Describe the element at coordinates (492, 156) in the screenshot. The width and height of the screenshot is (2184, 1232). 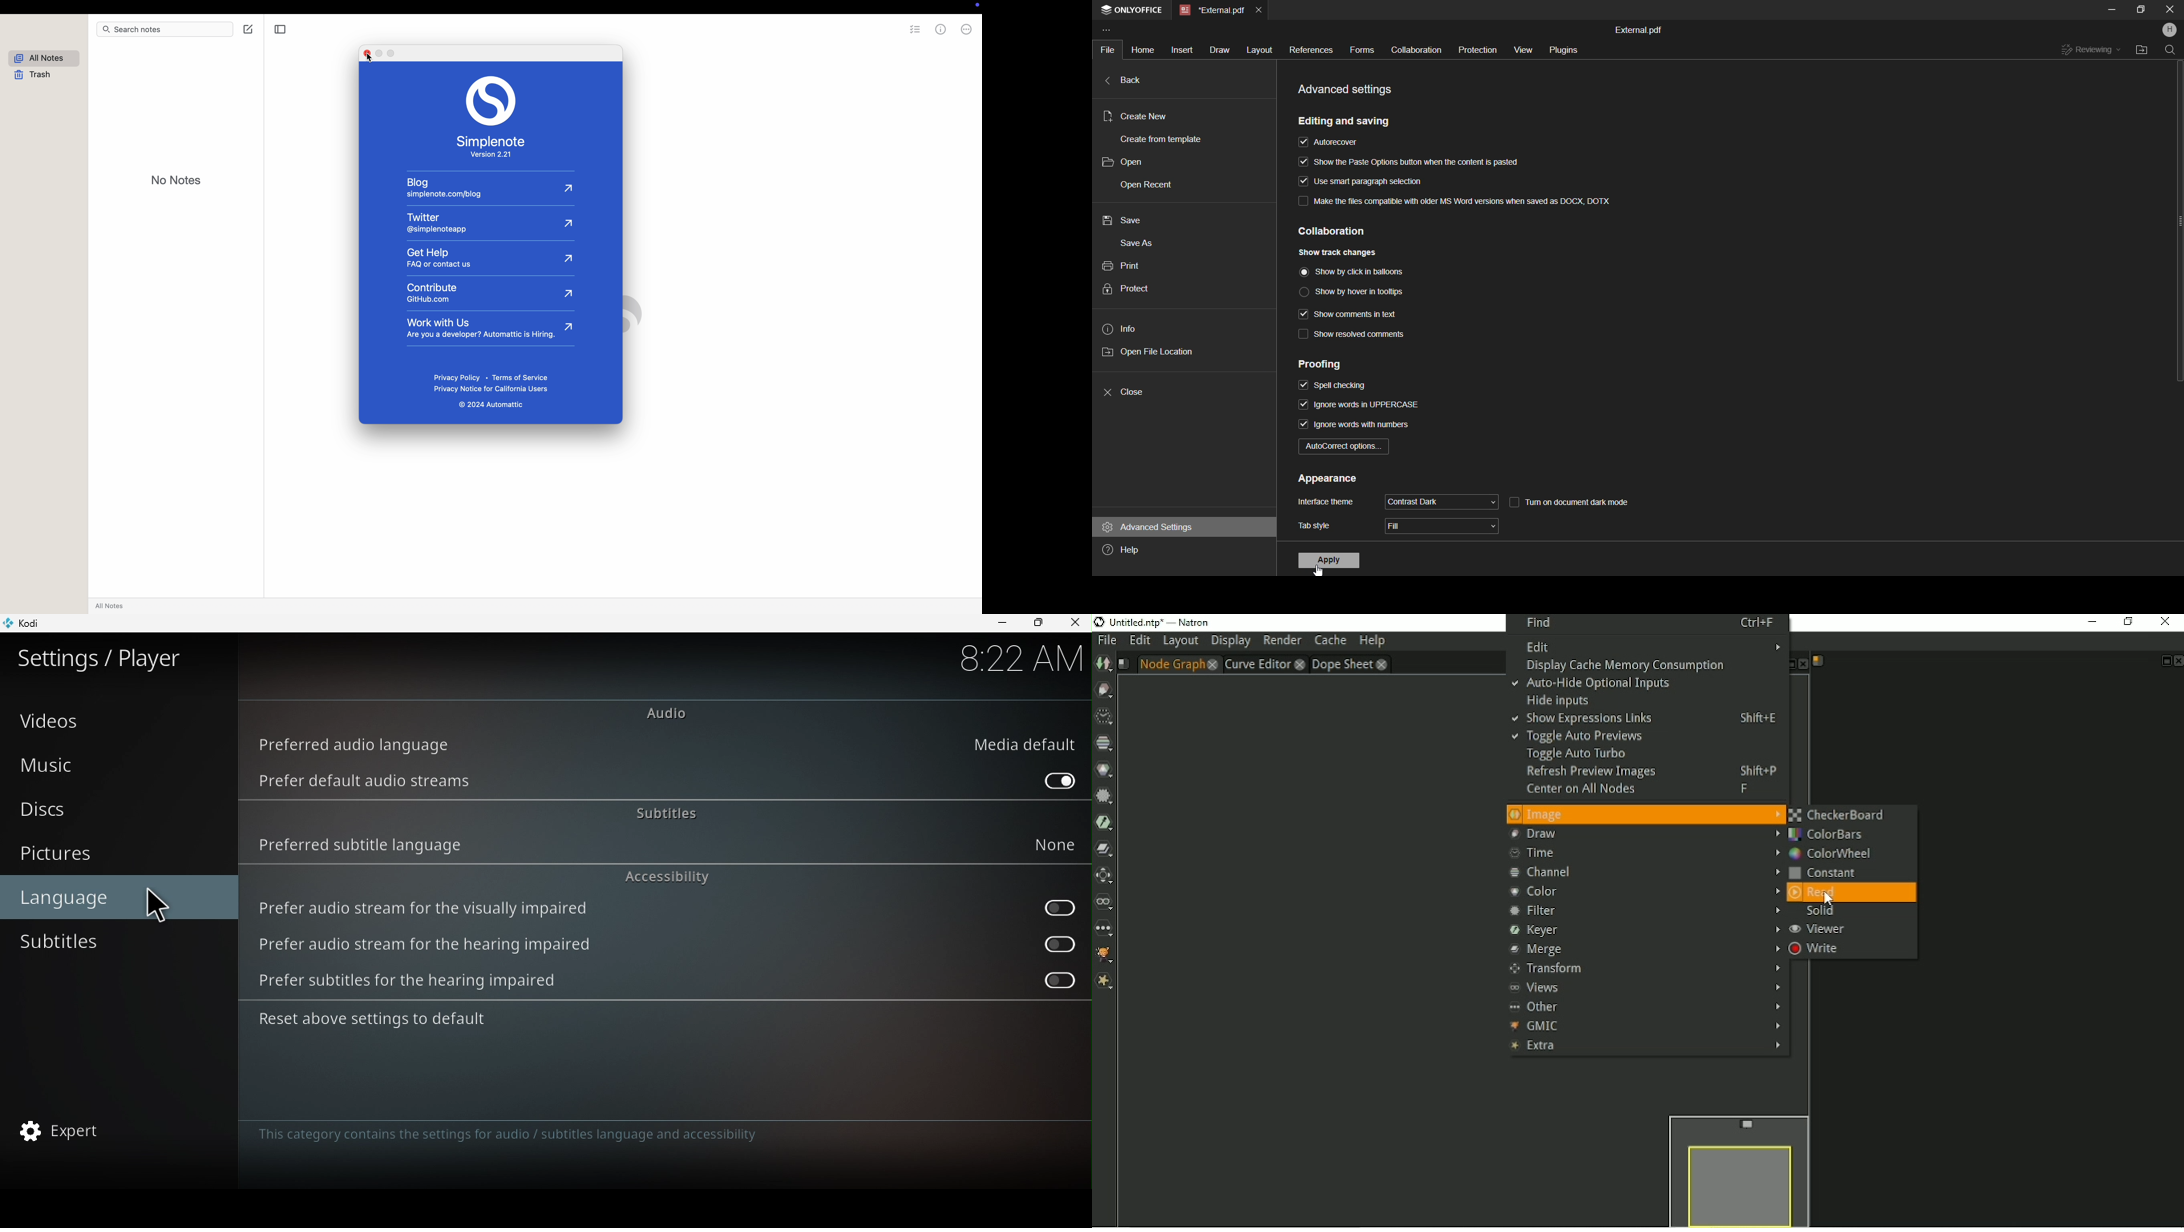
I see `version 2.21` at that location.